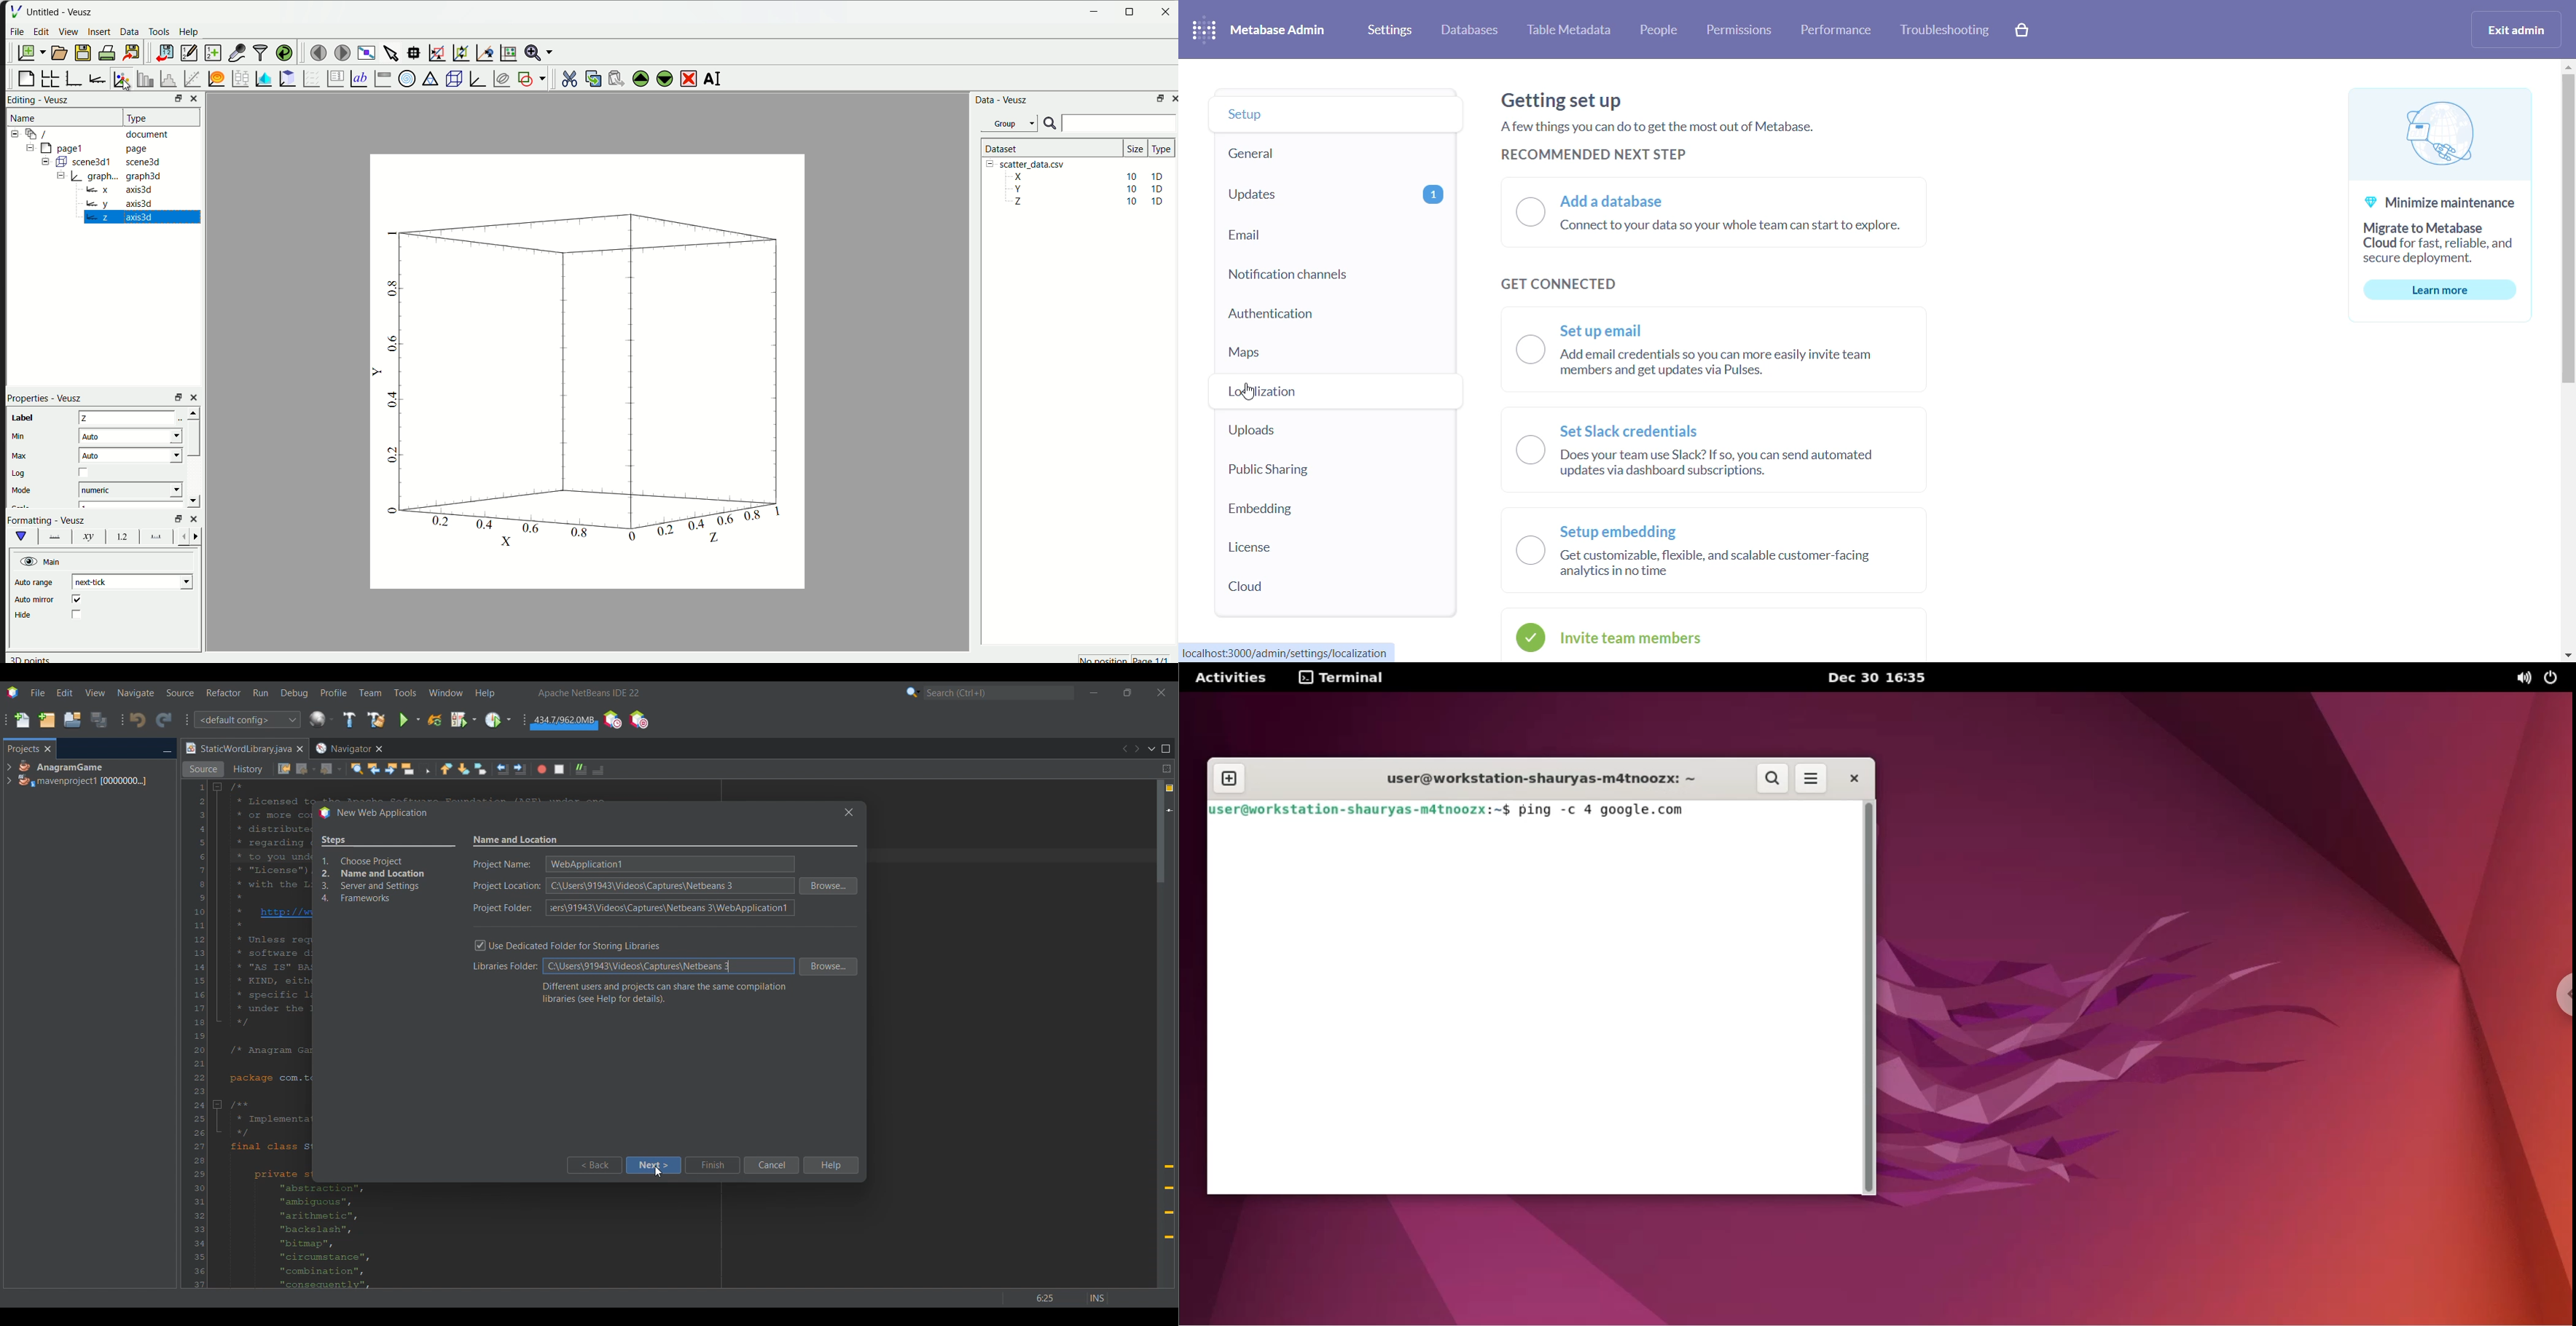  Describe the element at coordinates (1121, 123) in the screenshot. I see `search bar` at that location.